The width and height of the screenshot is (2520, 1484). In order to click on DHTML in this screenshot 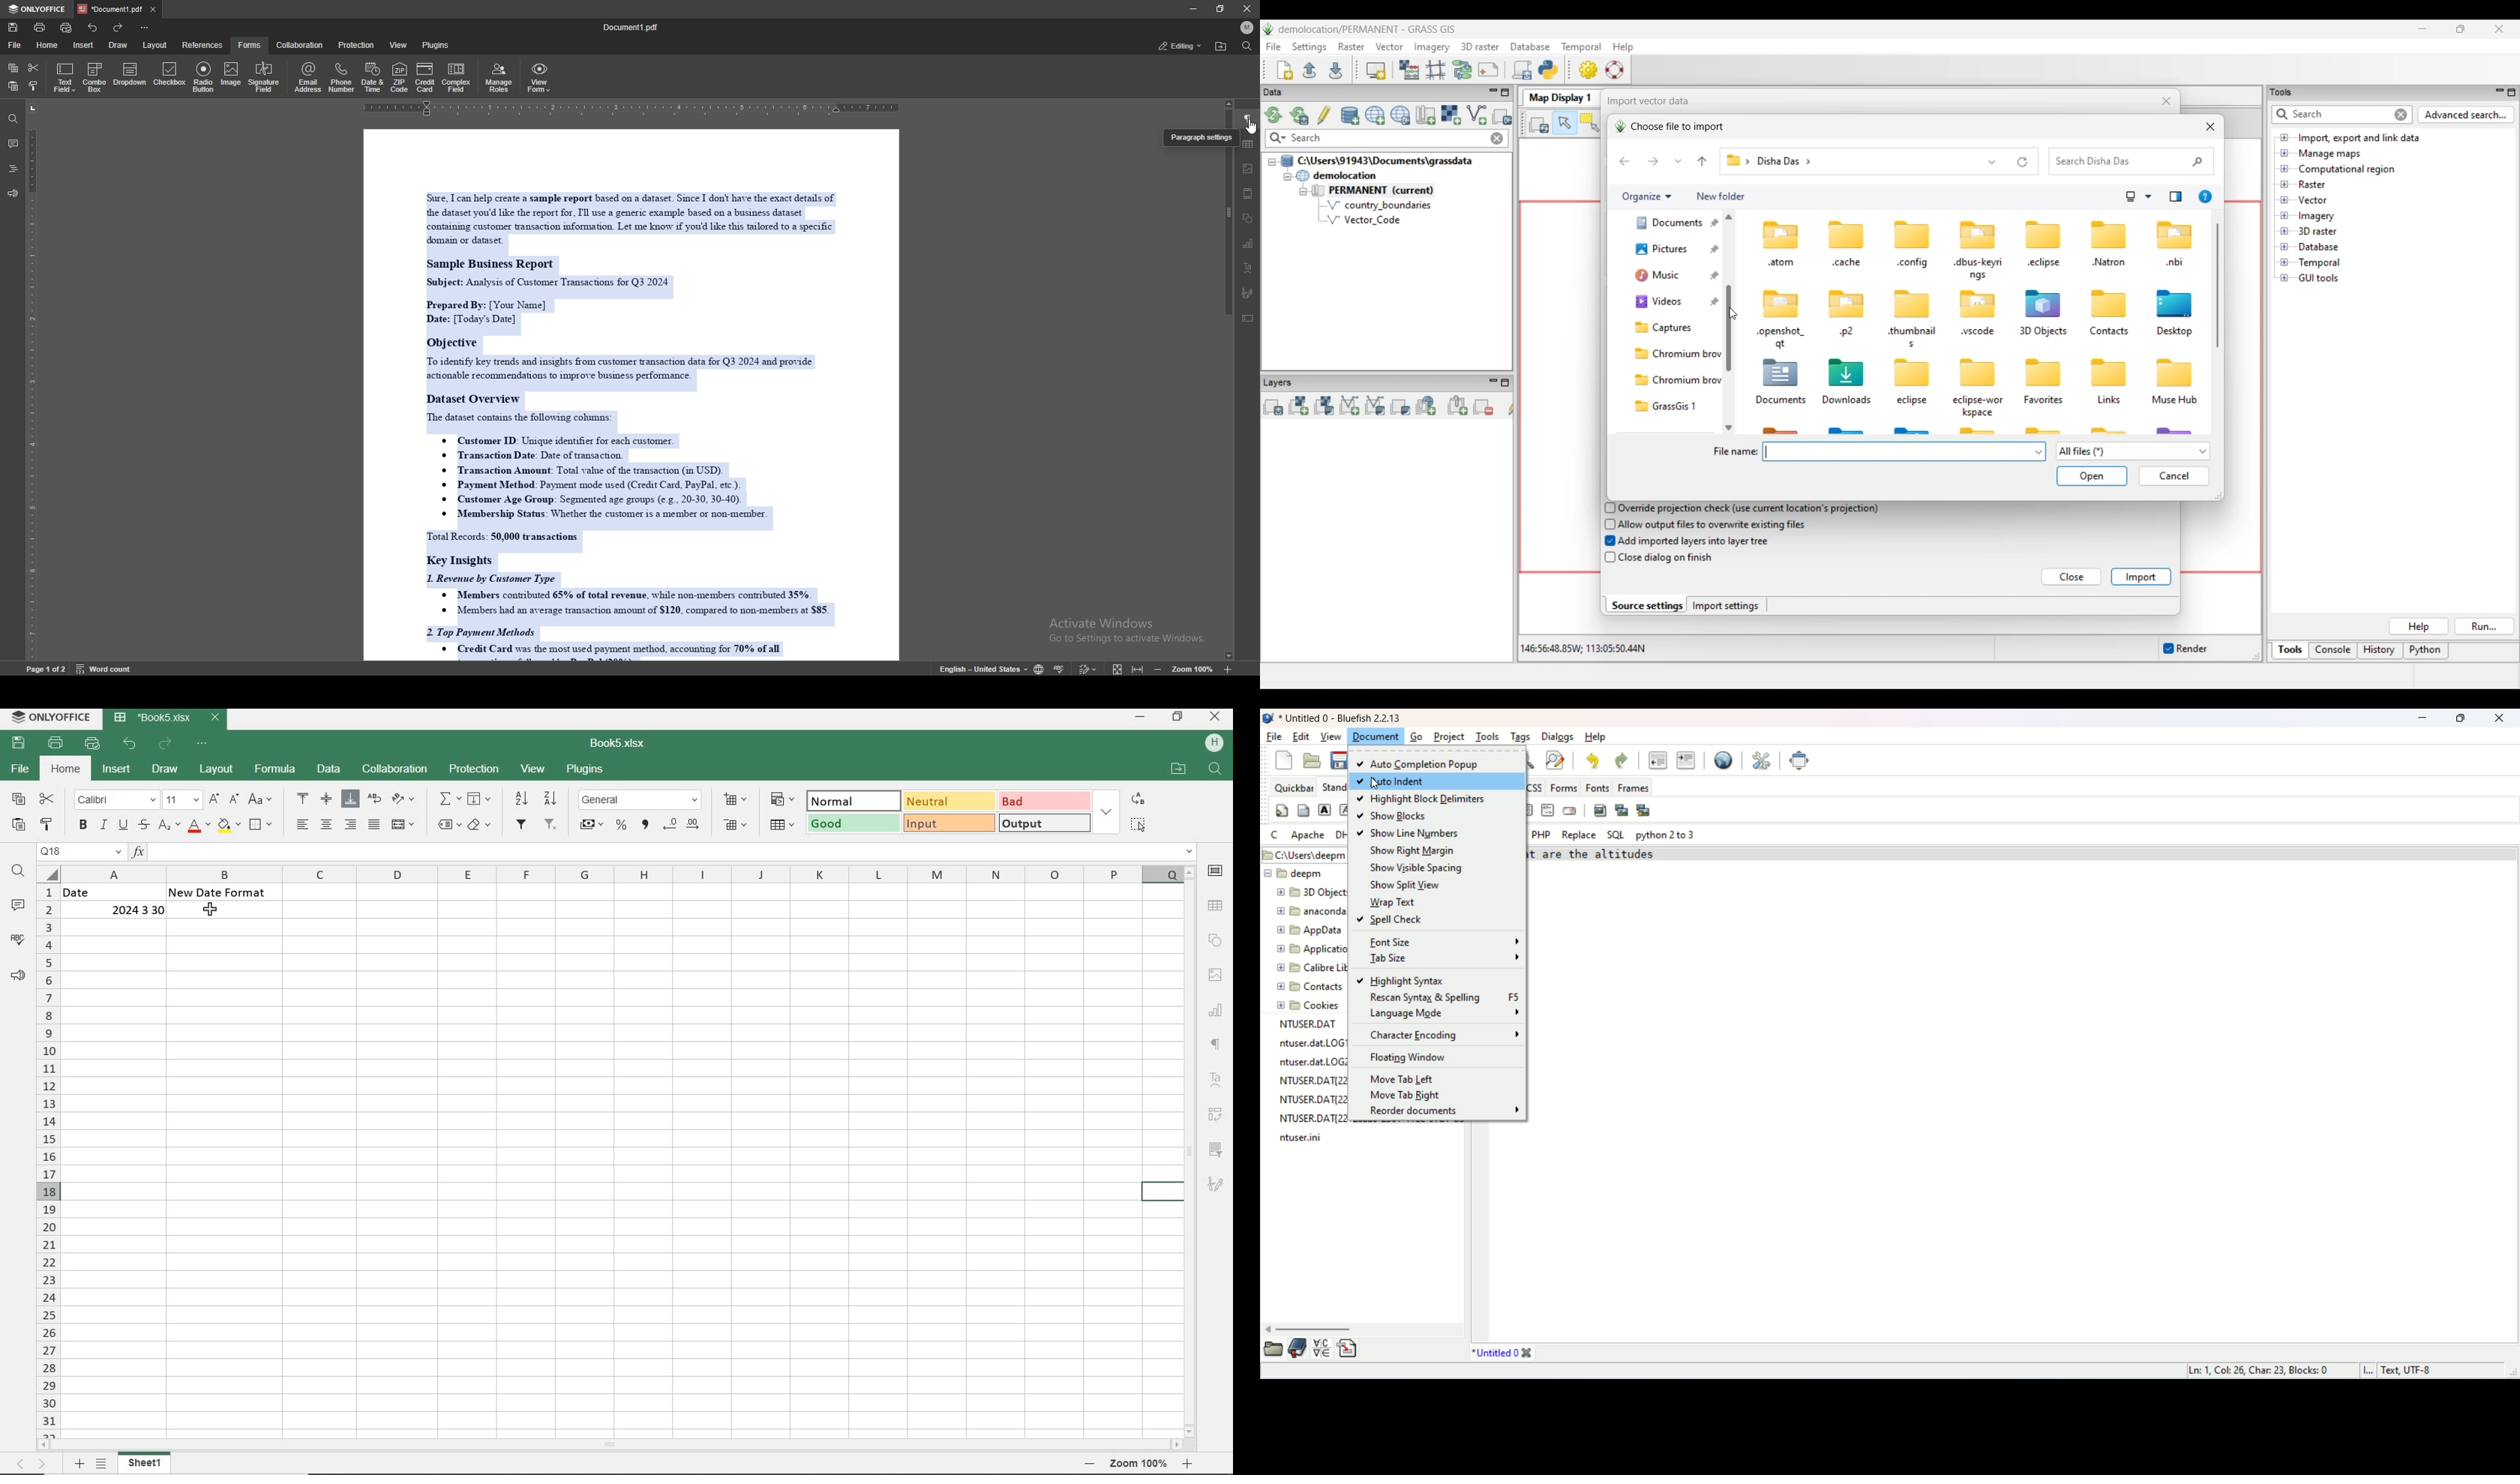, I will do `click(1341, 835)`.